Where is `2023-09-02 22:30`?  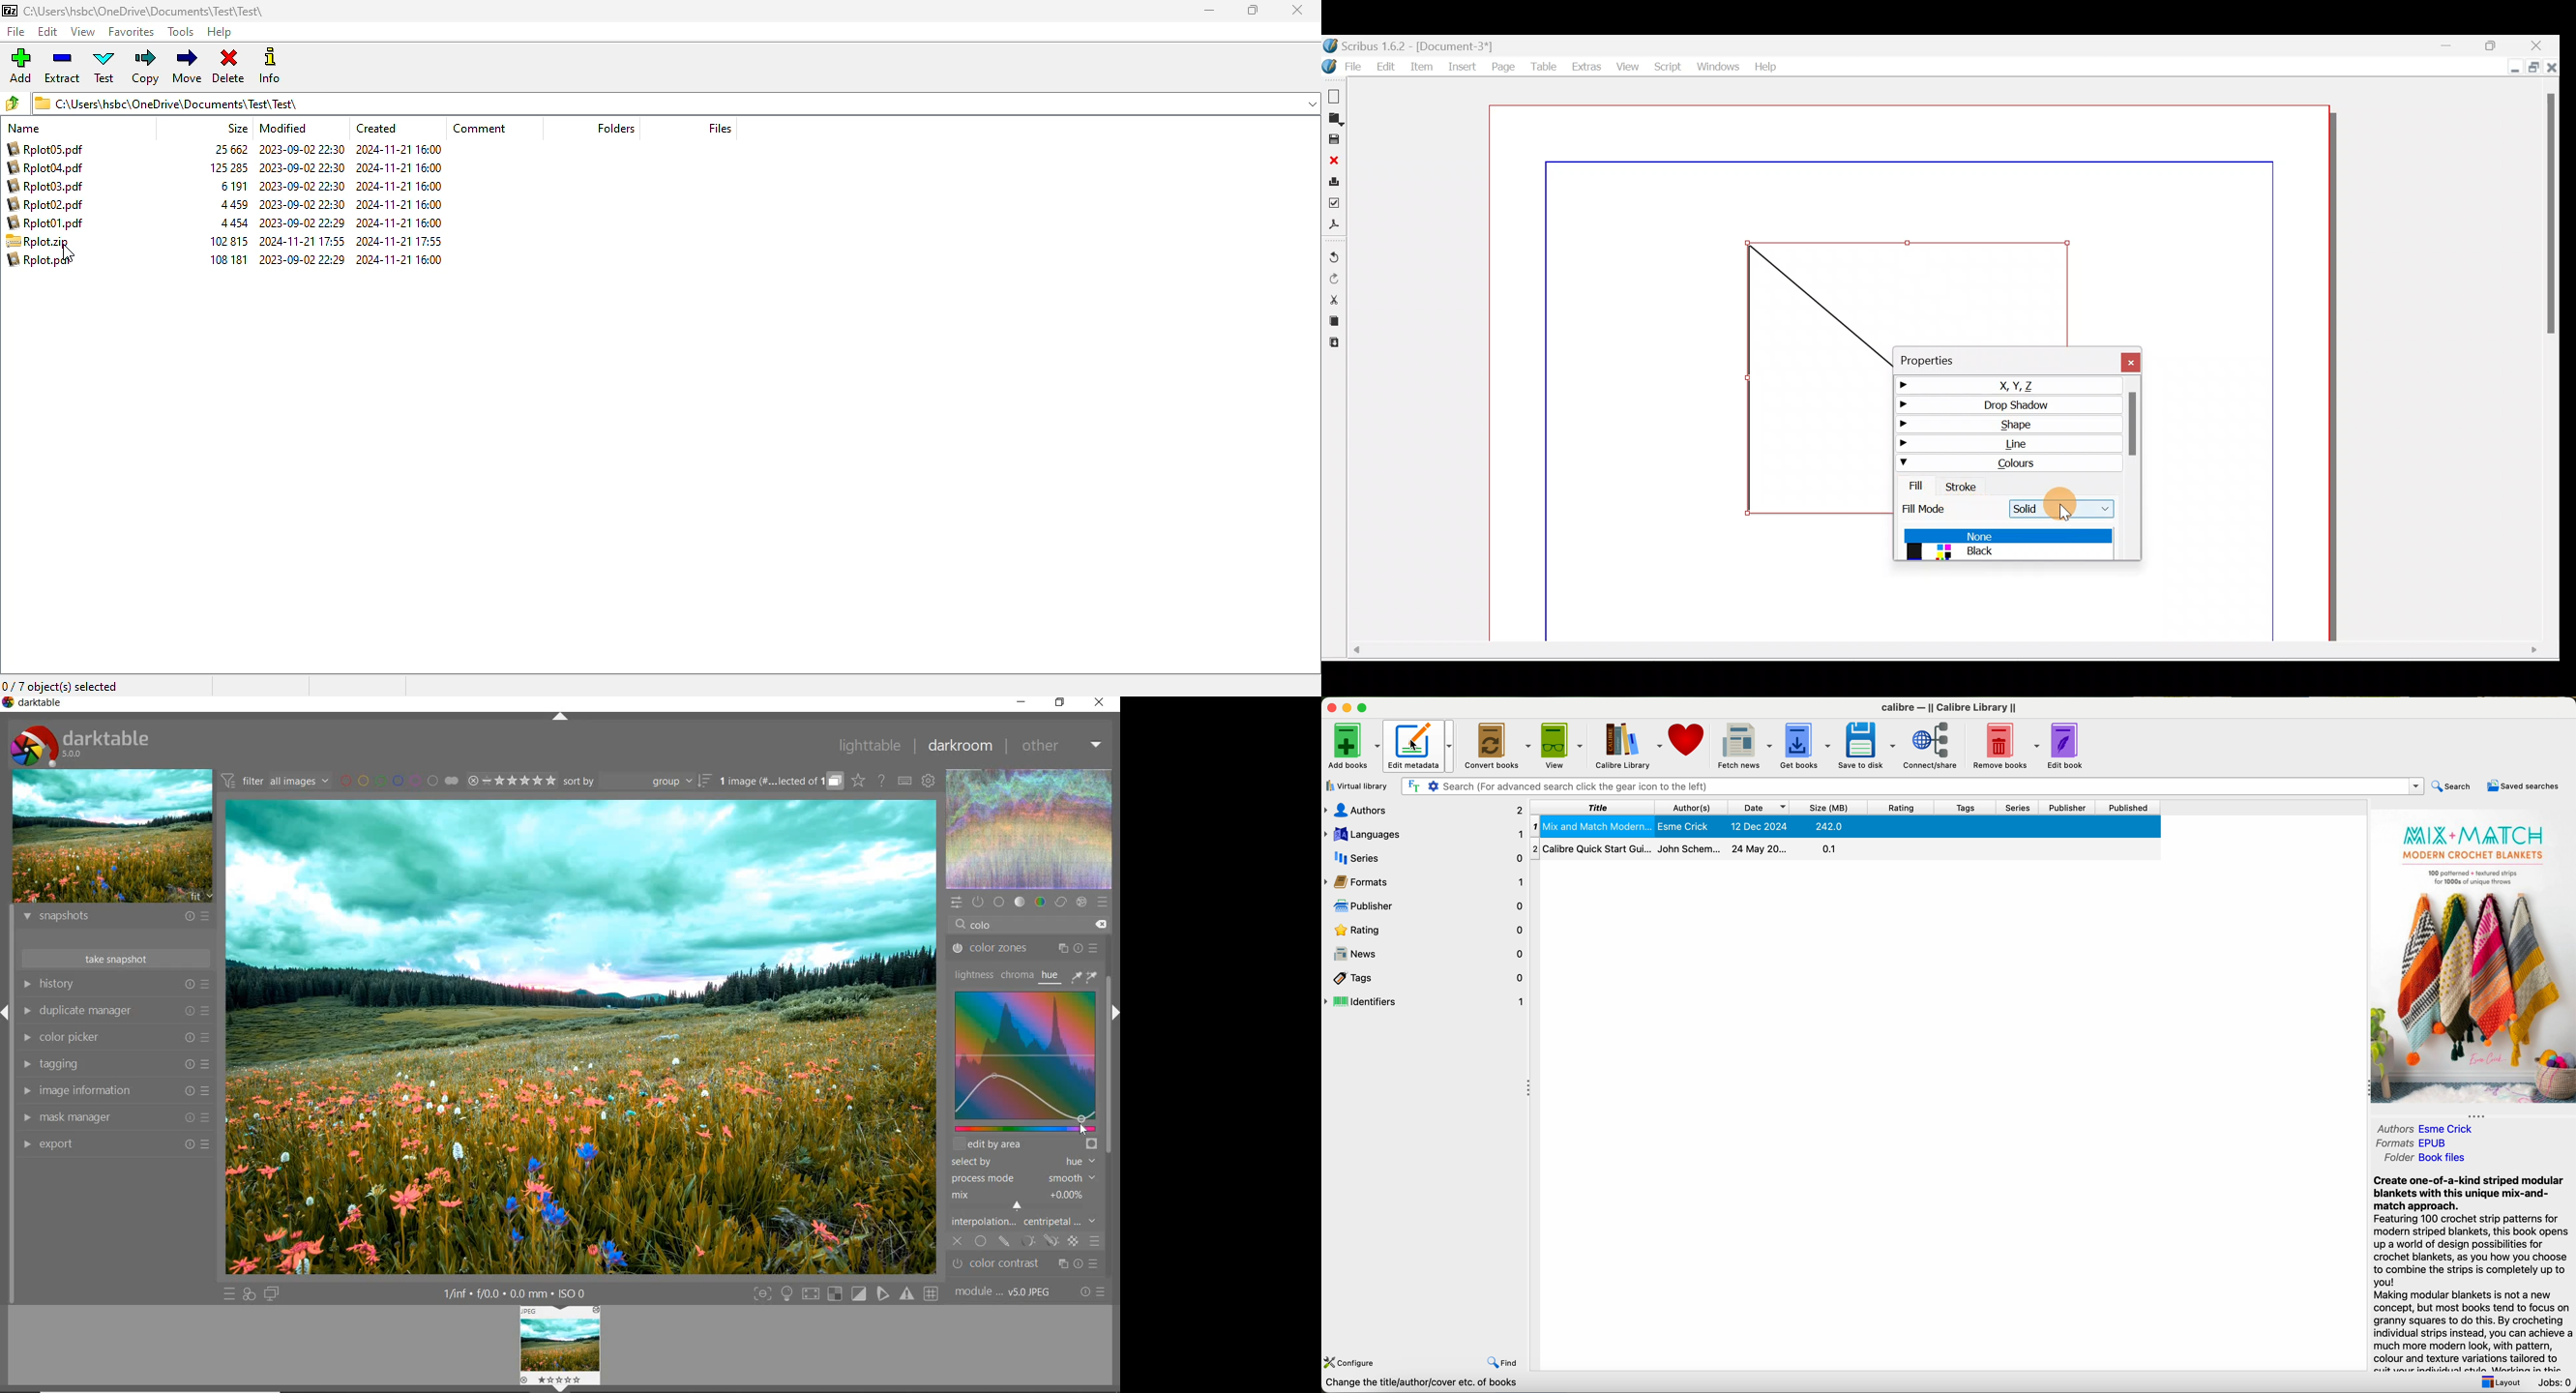 2023-09-02 22:30 is located at coordinates (304, 185).